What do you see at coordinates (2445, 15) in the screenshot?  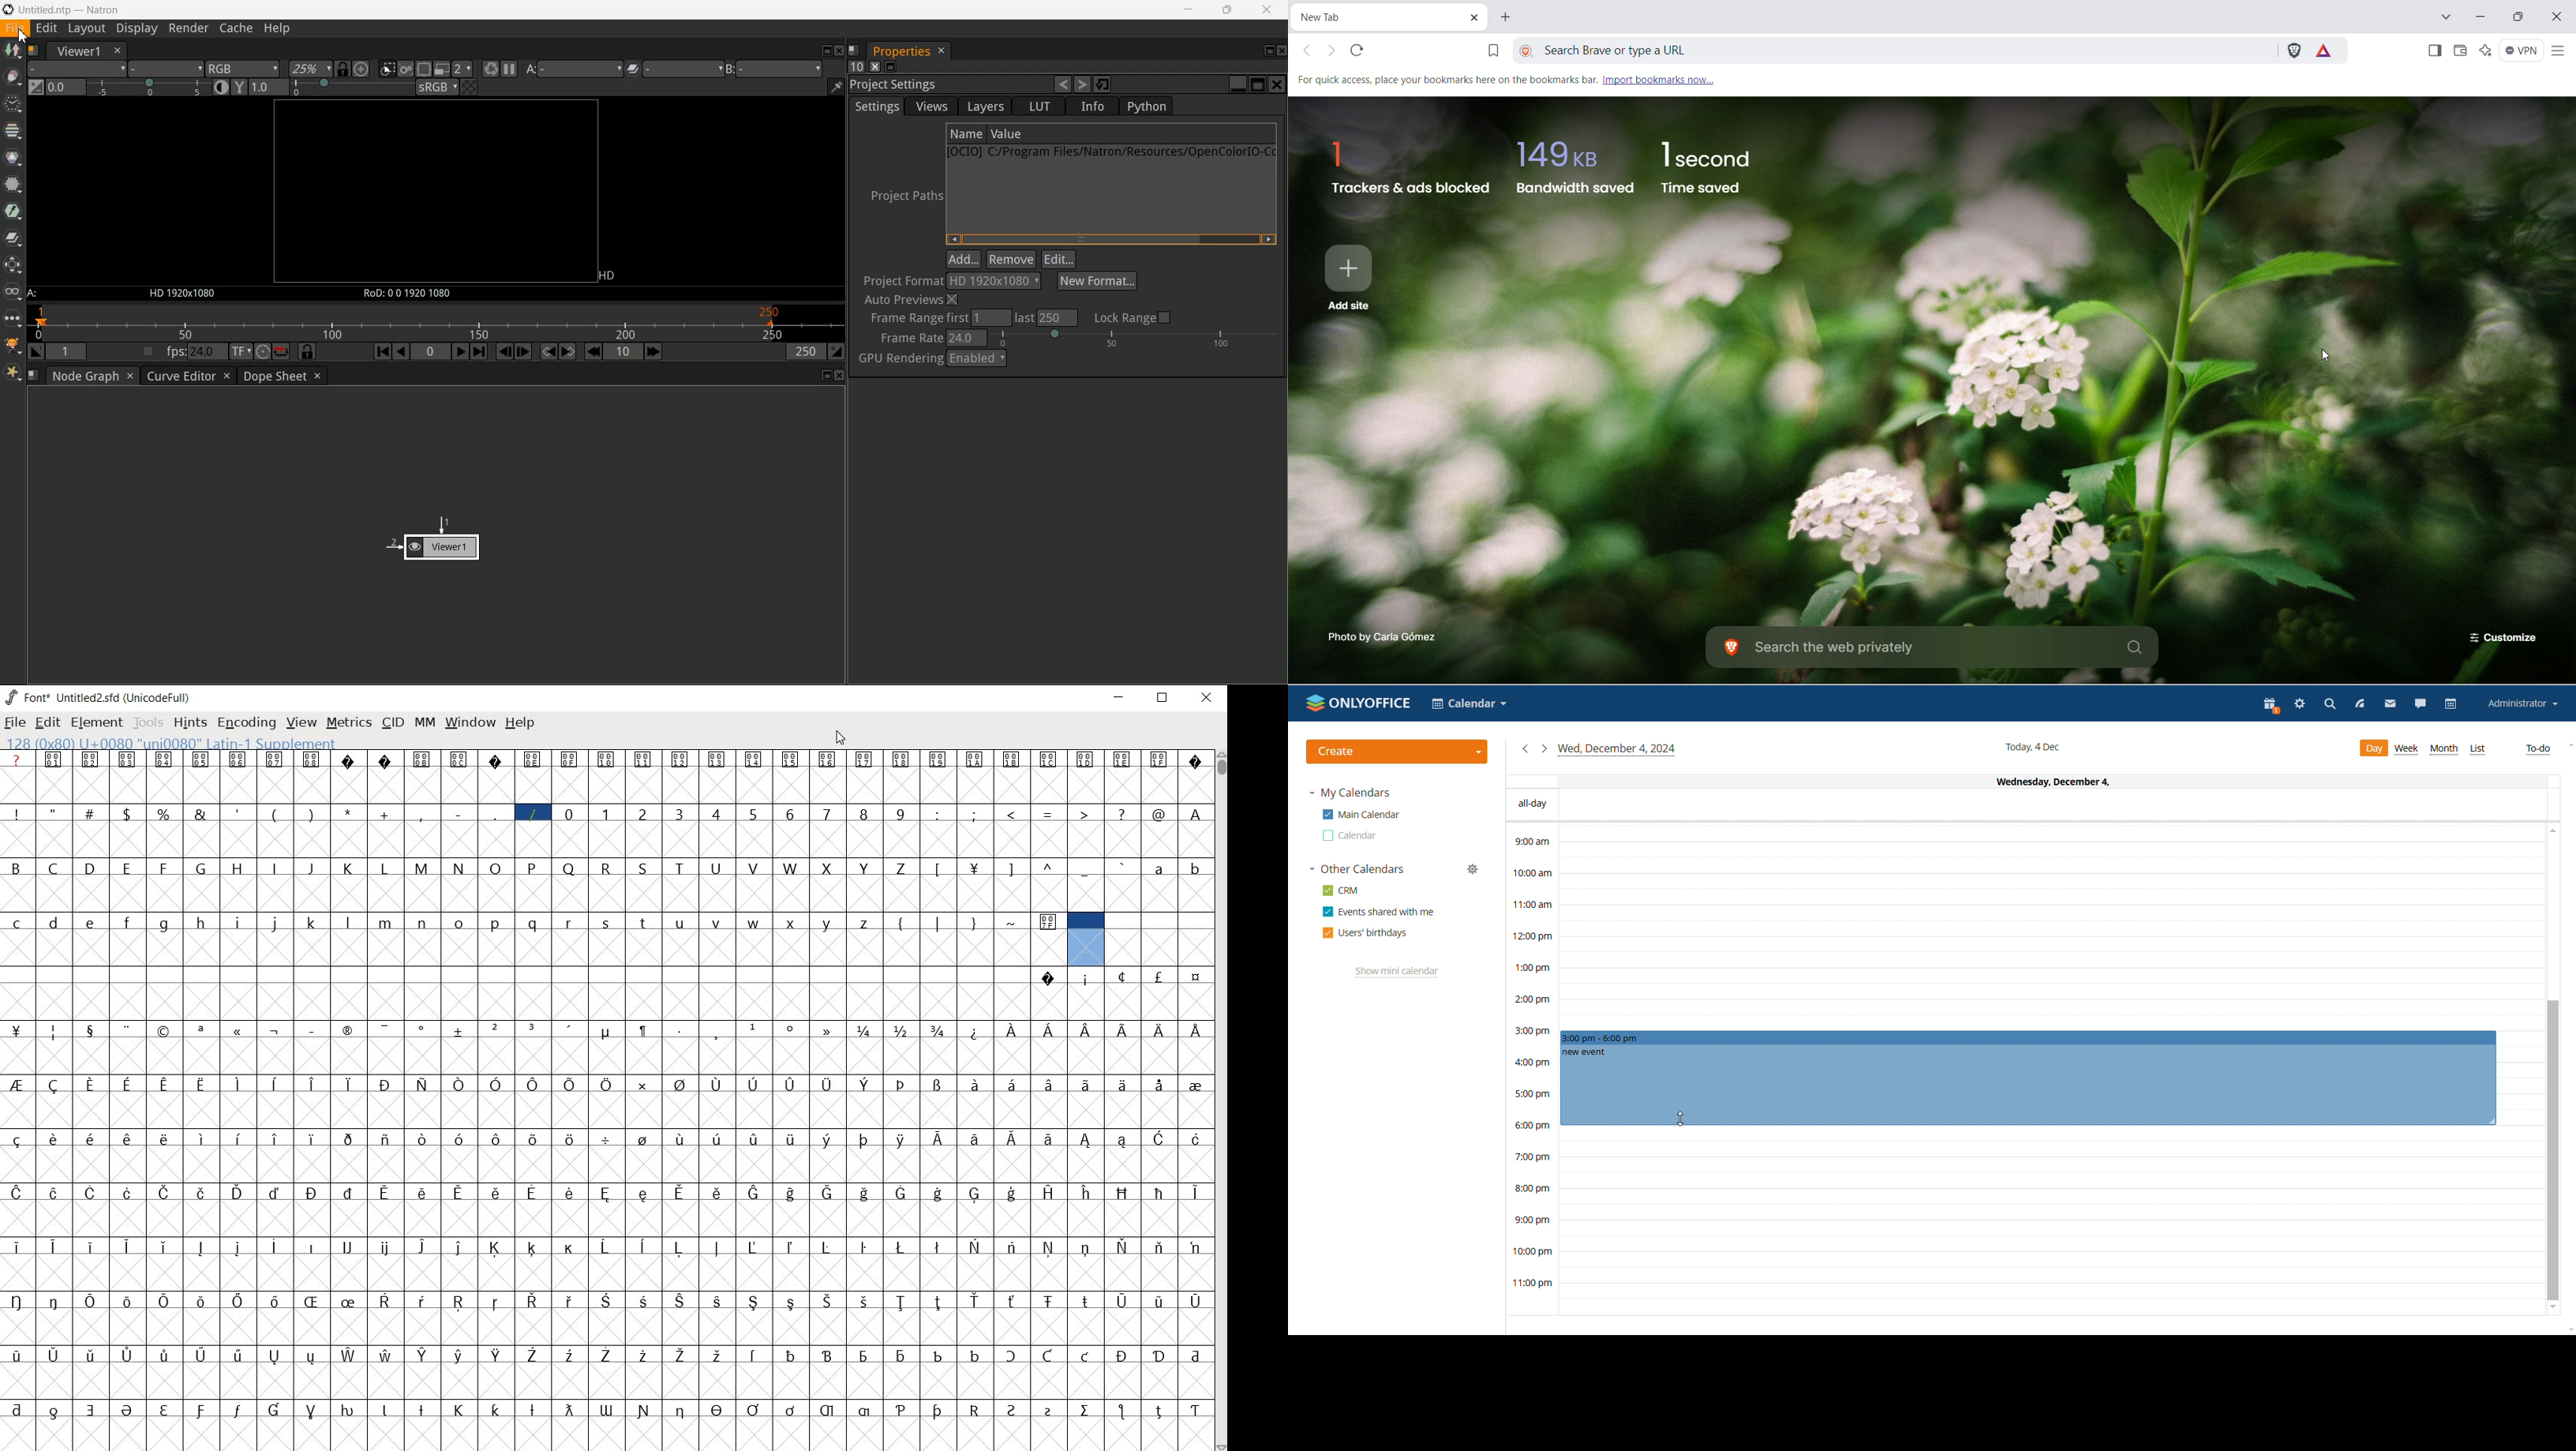 I see `Search tabs` at bounding box center [2445, 15].